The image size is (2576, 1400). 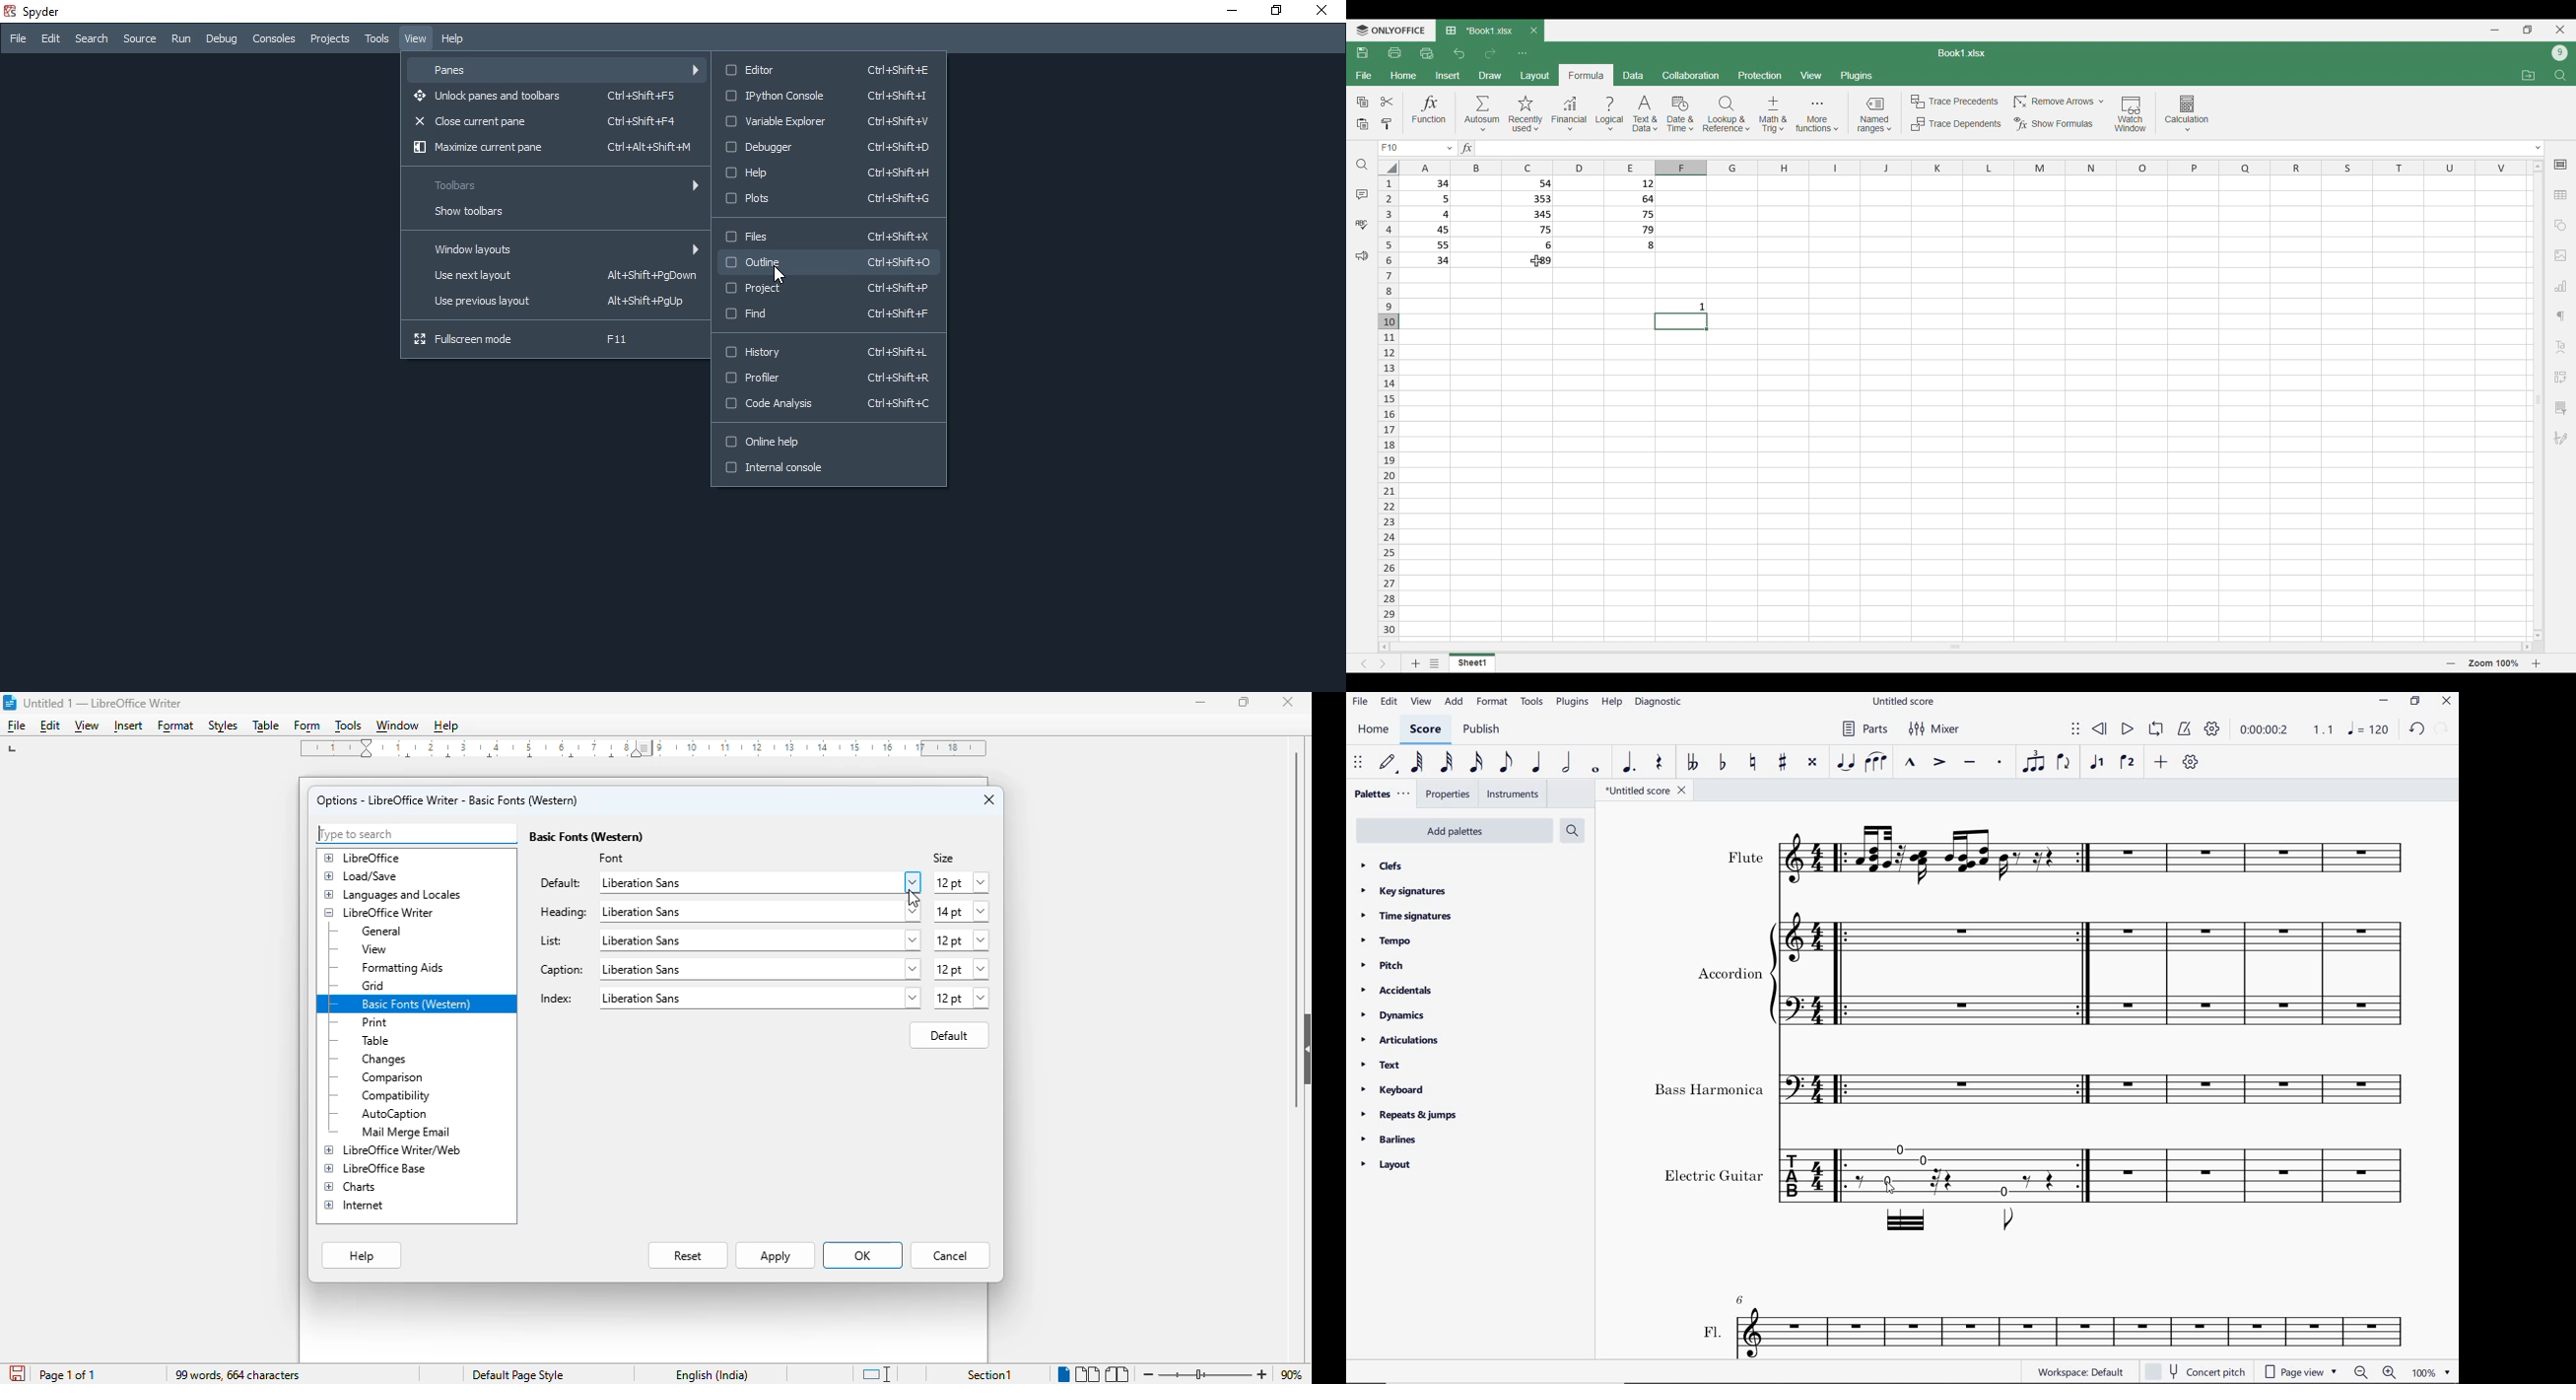 I want to click on Run, so click(x=180, y=38).